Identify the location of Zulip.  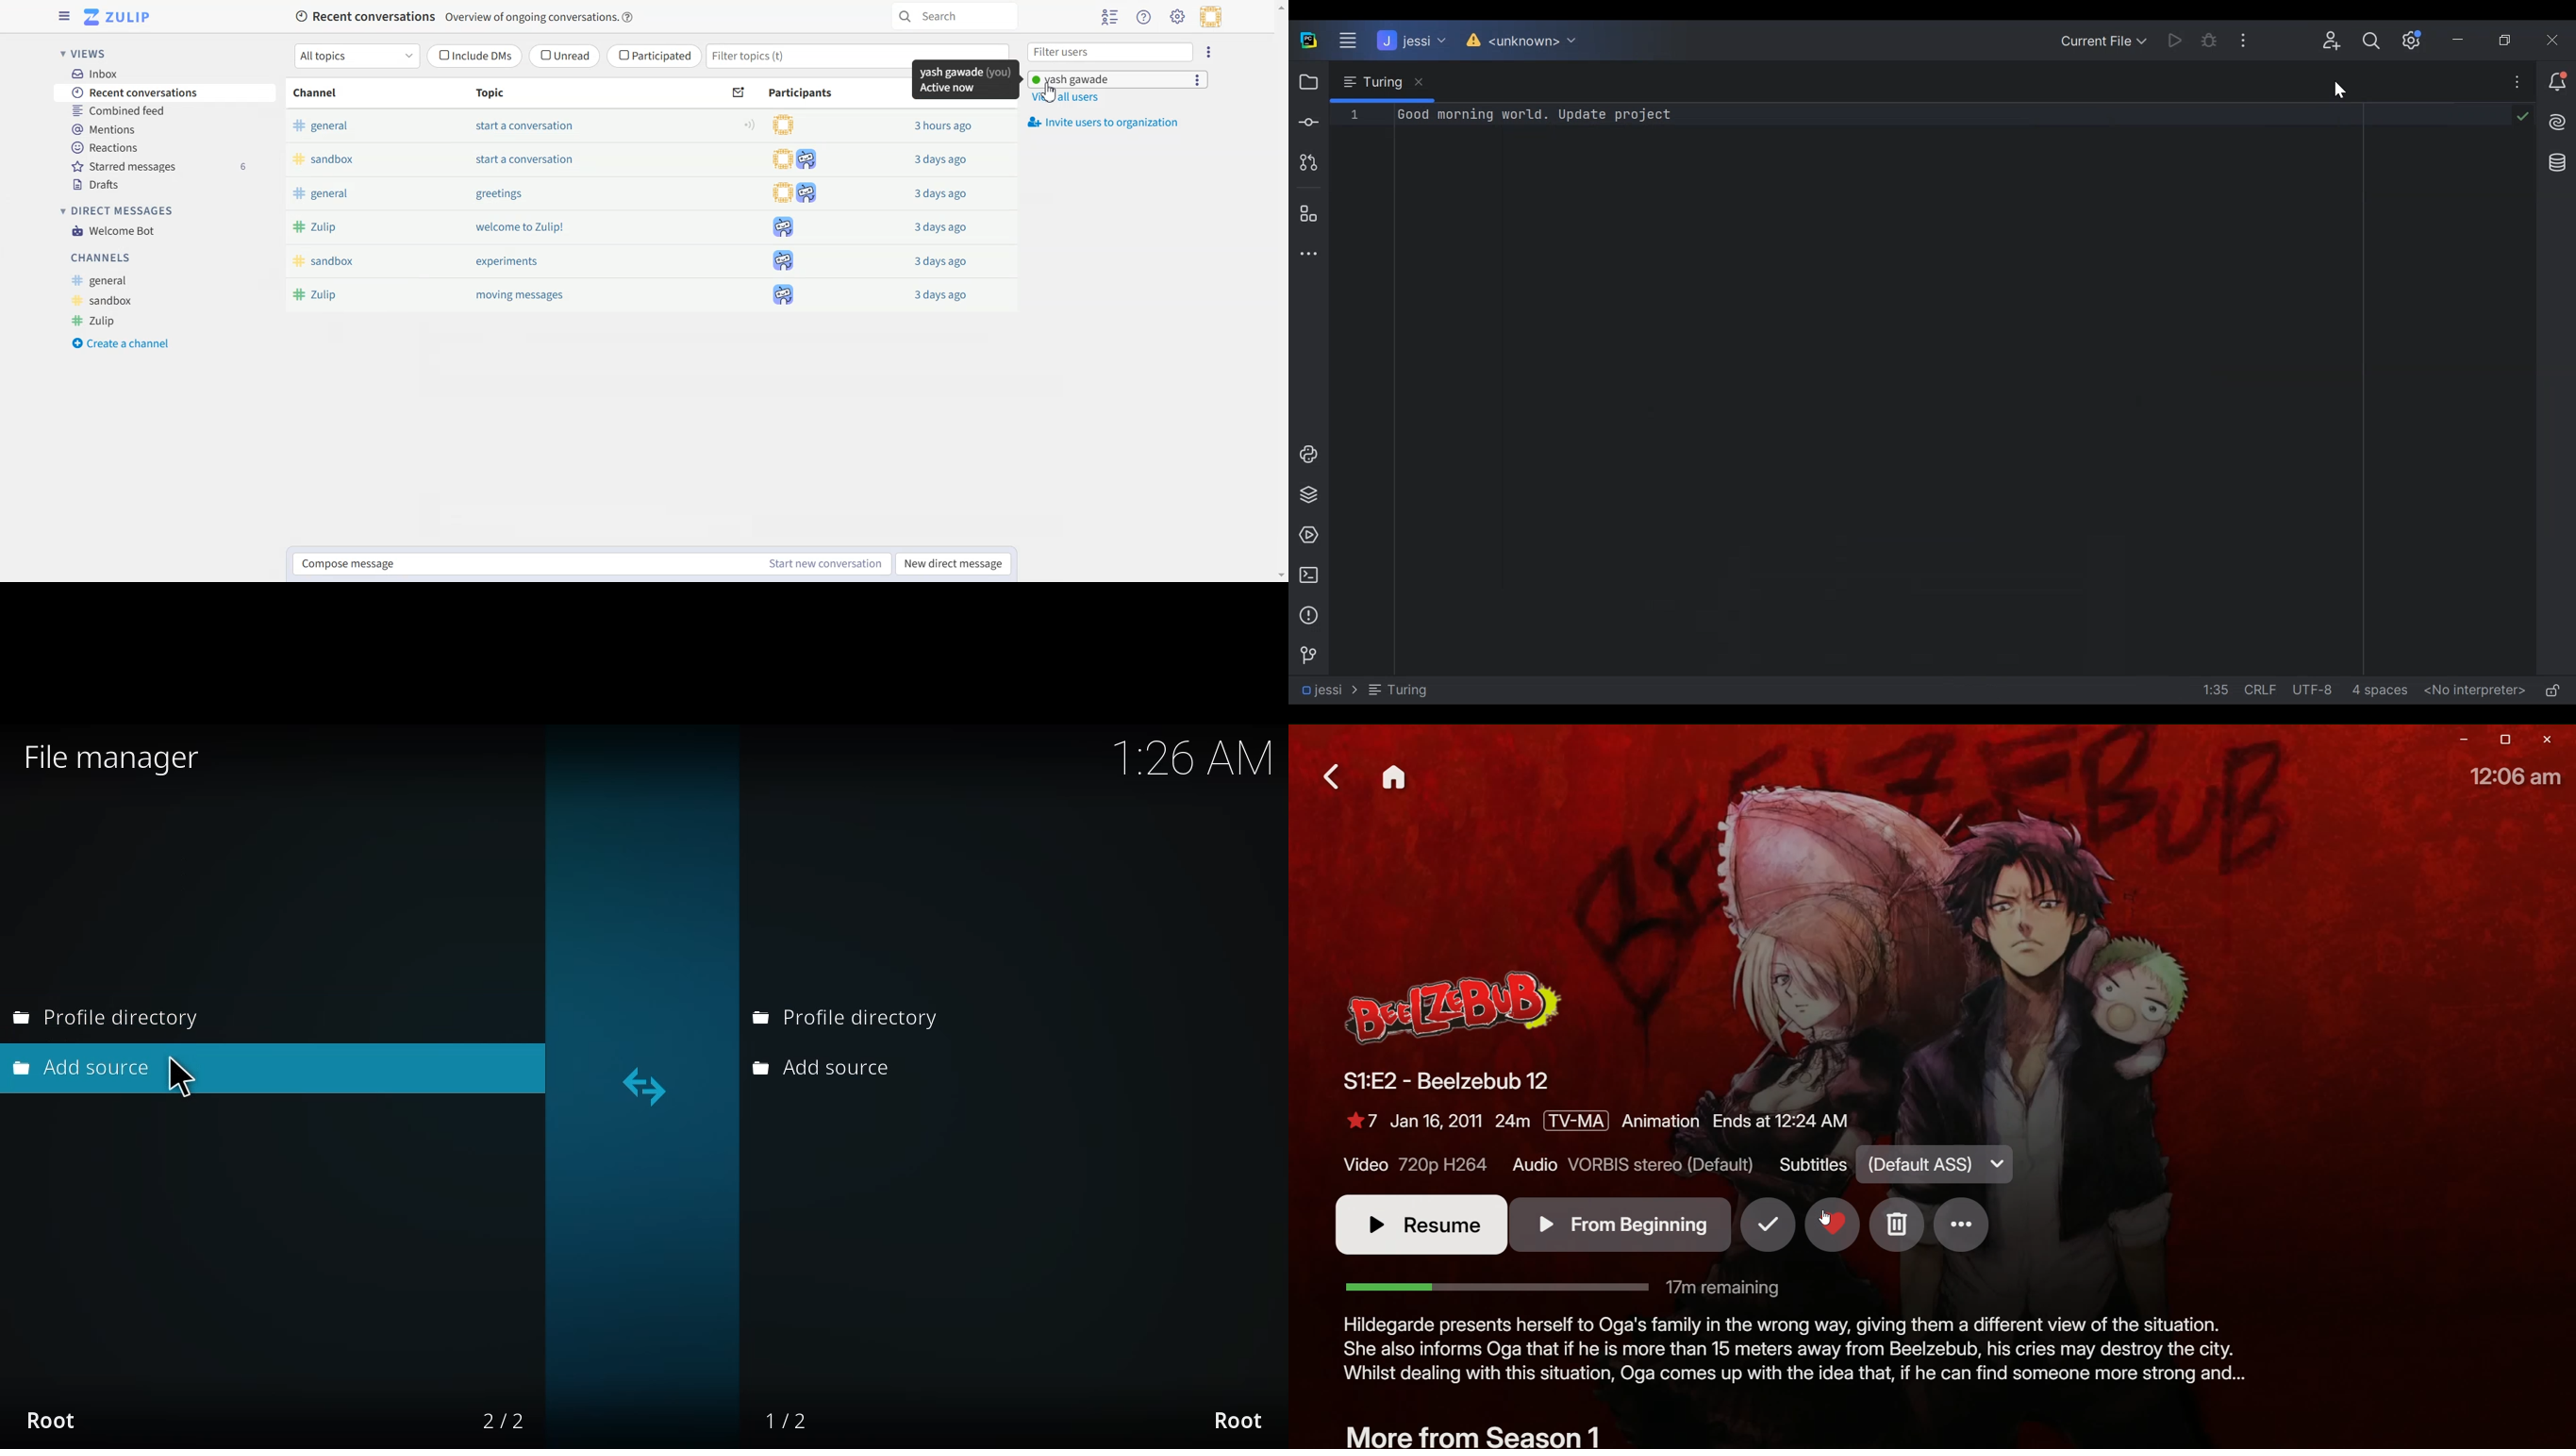
(95, 322).